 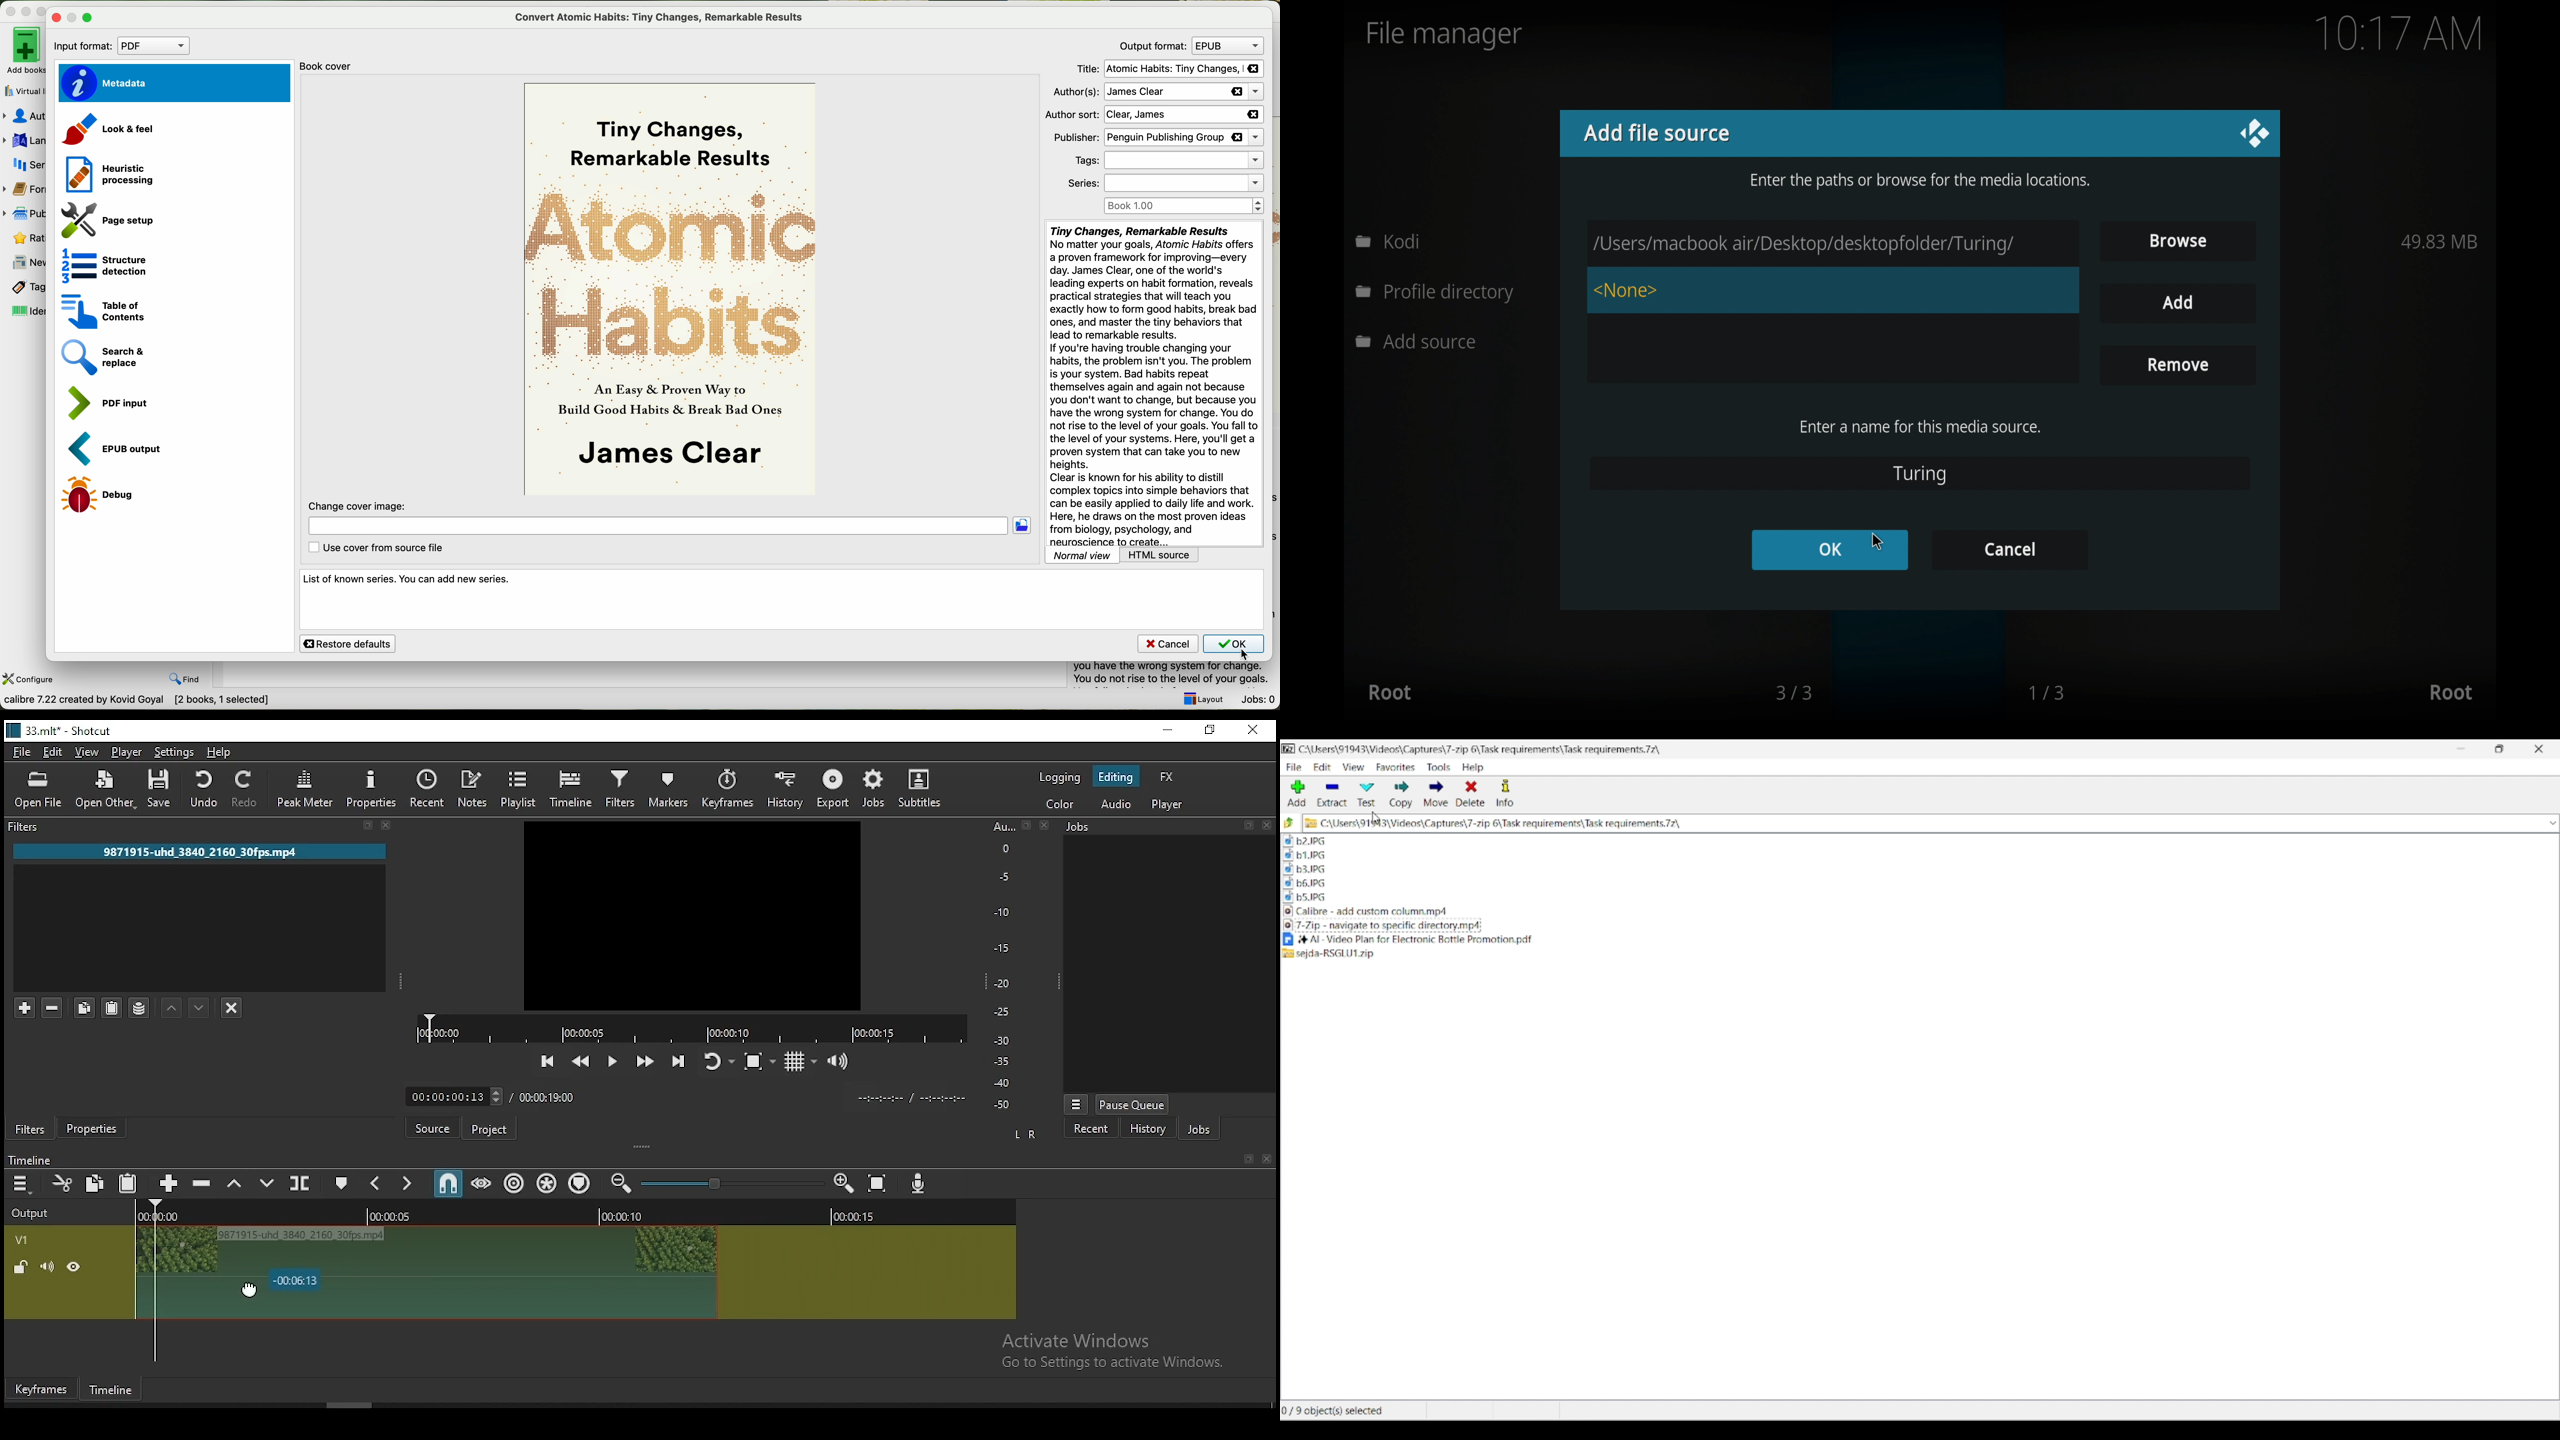 I want to click on zoom timeline out, so click(x=618, y=1184).